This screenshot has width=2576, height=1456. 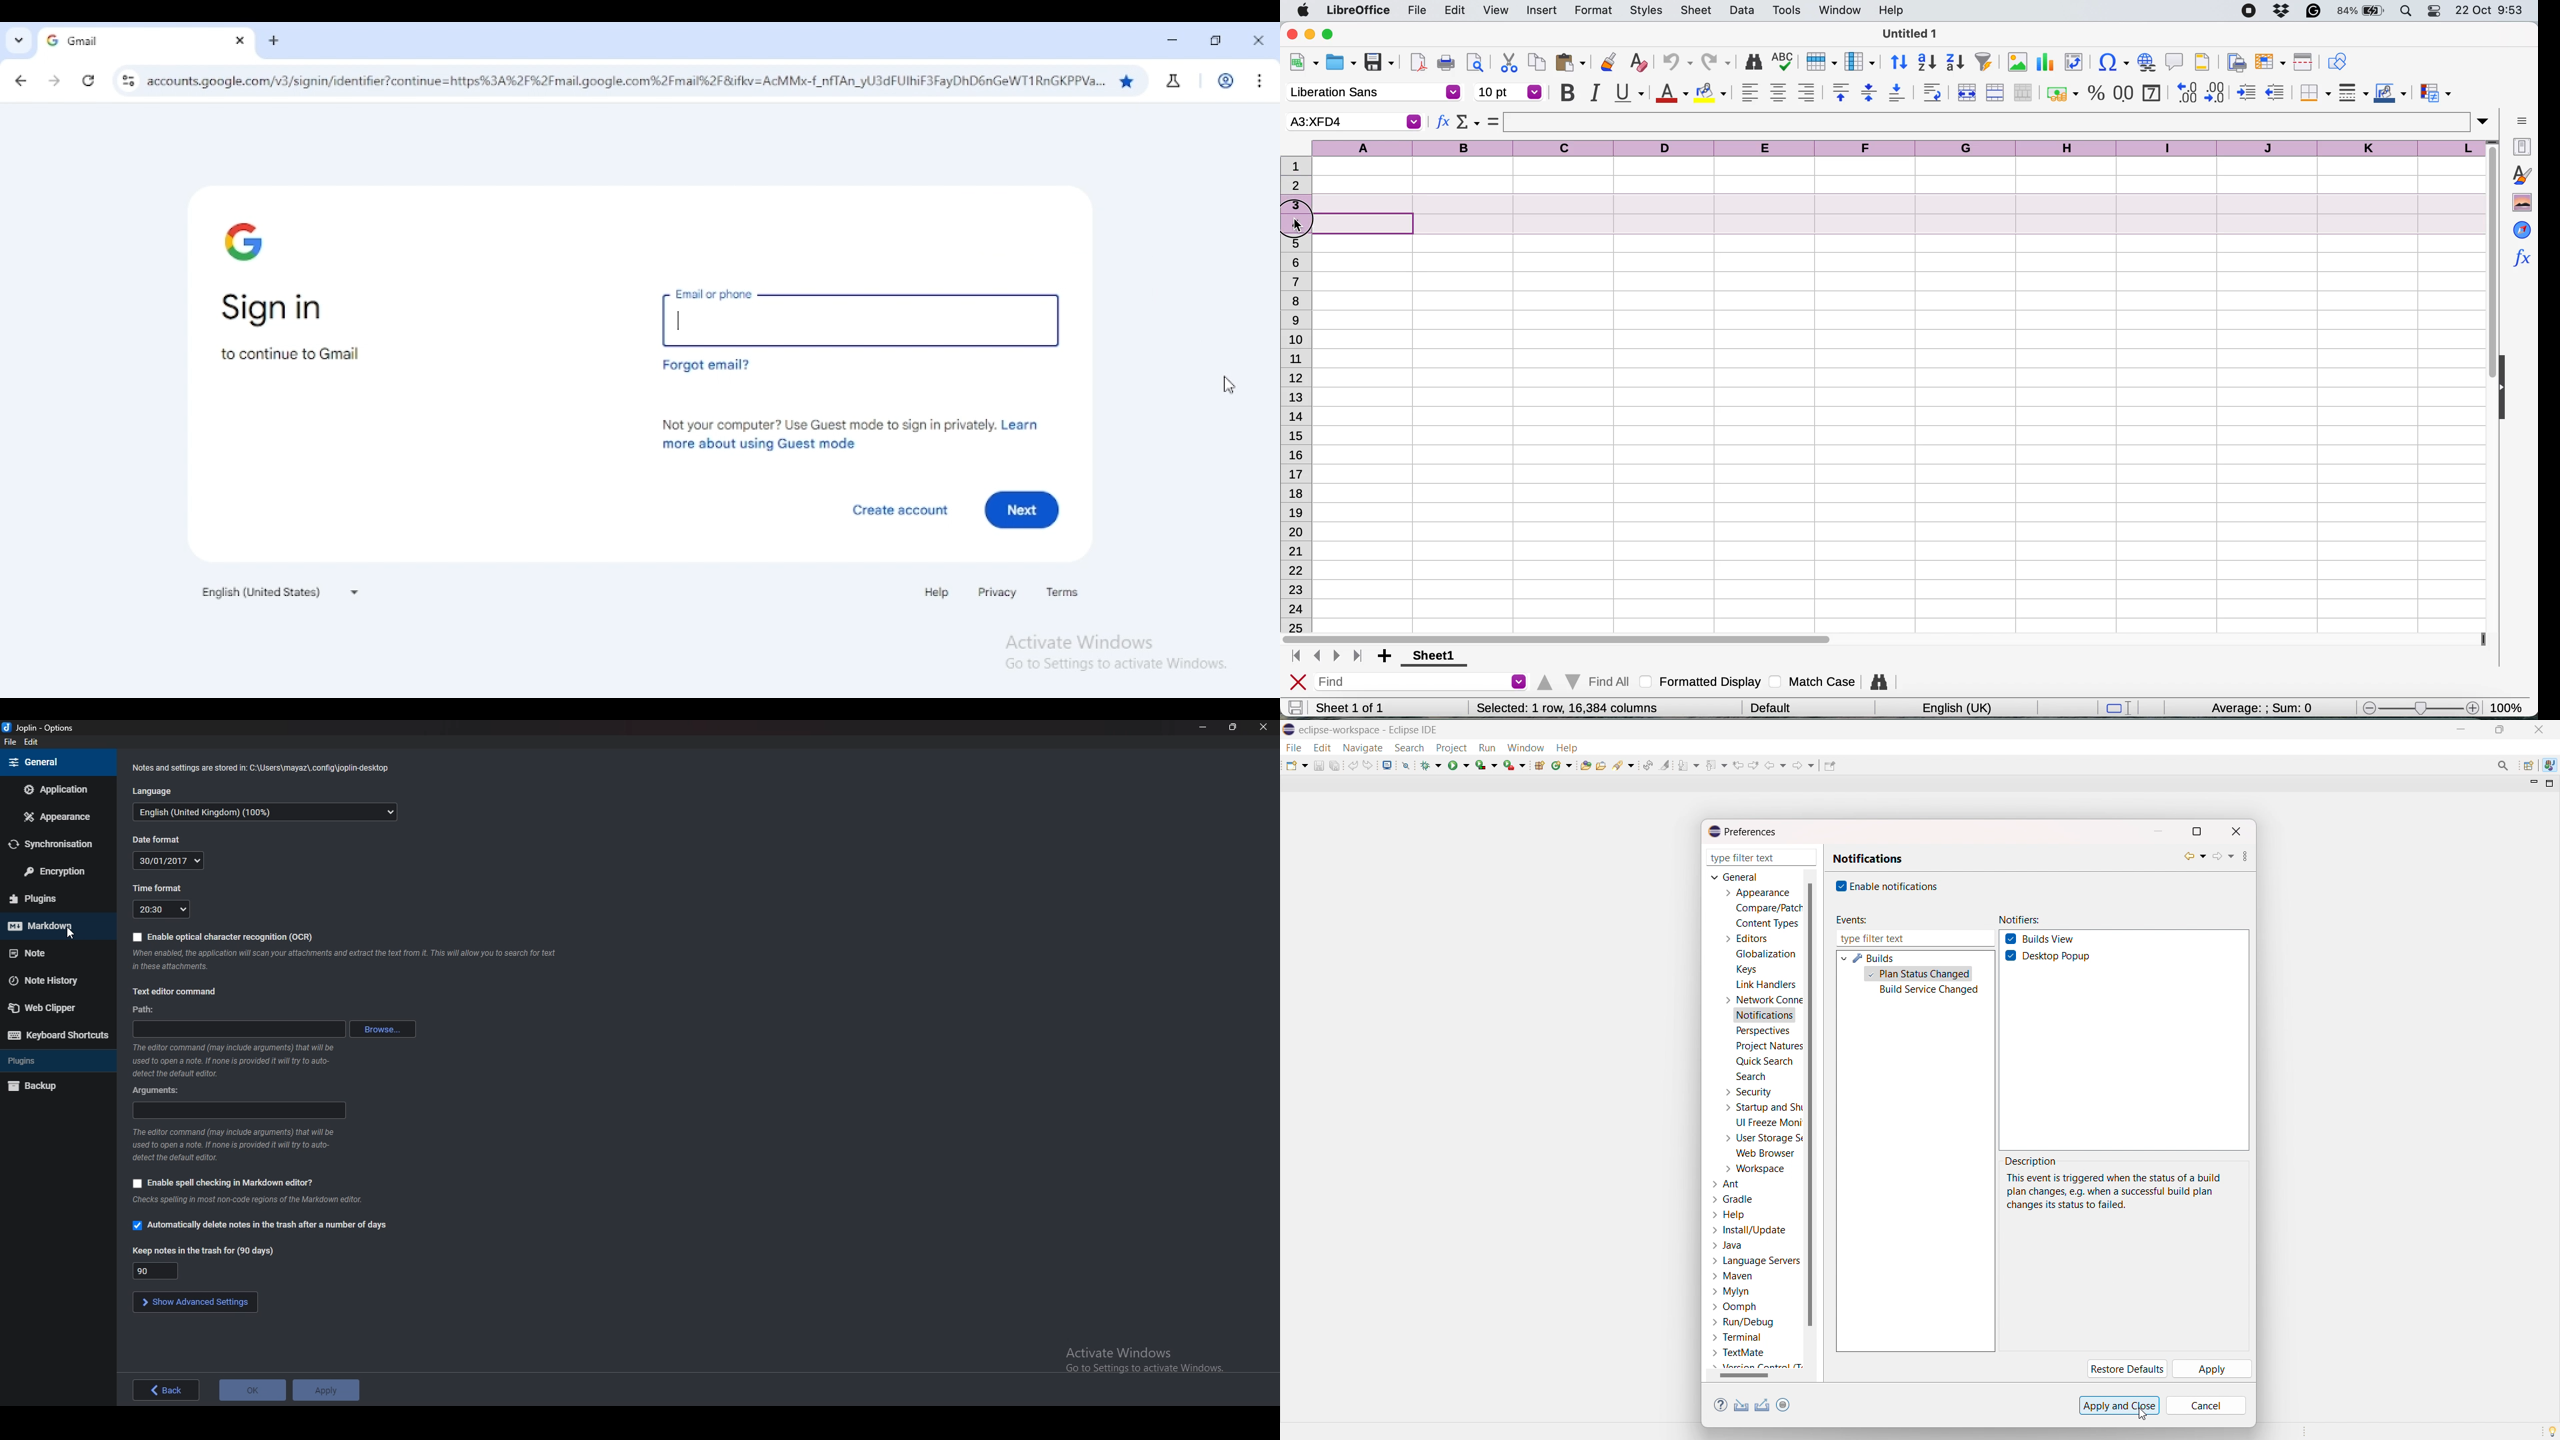 What do you see at coordinates (10, 742) in the screenshot?
I see `file` at bounding box center [10, 742].